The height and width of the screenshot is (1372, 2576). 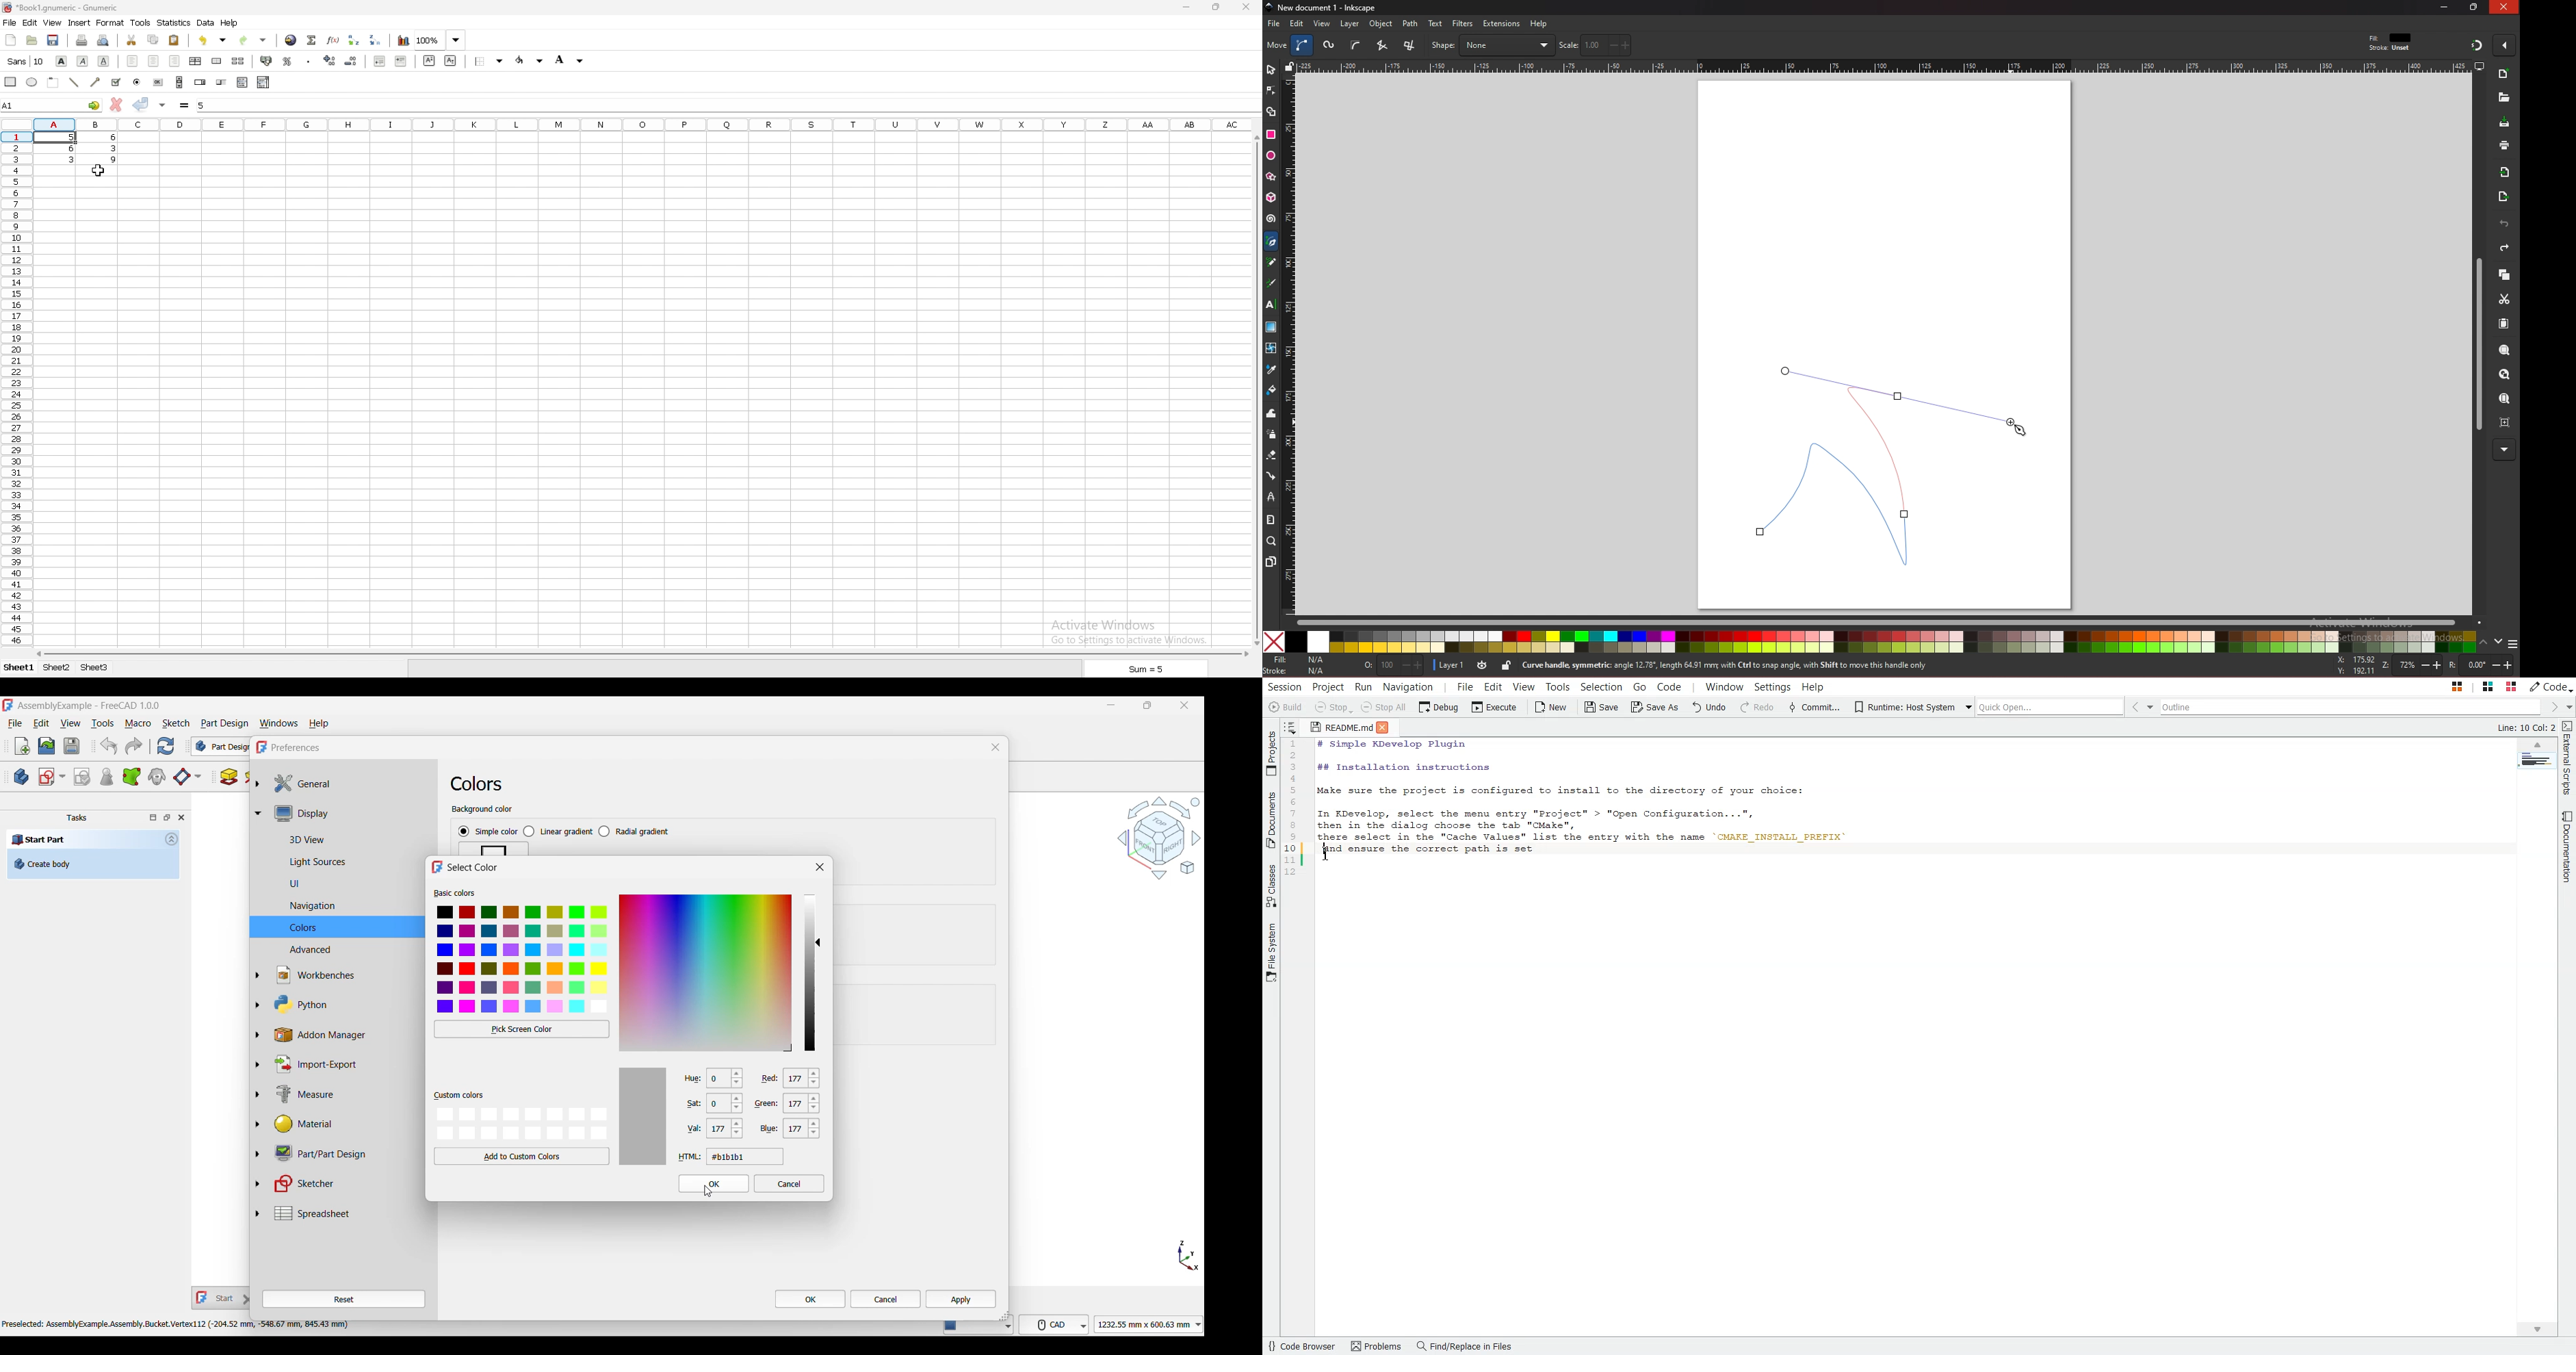 I want to click on Page Overview, so click(x=2536, y=760).